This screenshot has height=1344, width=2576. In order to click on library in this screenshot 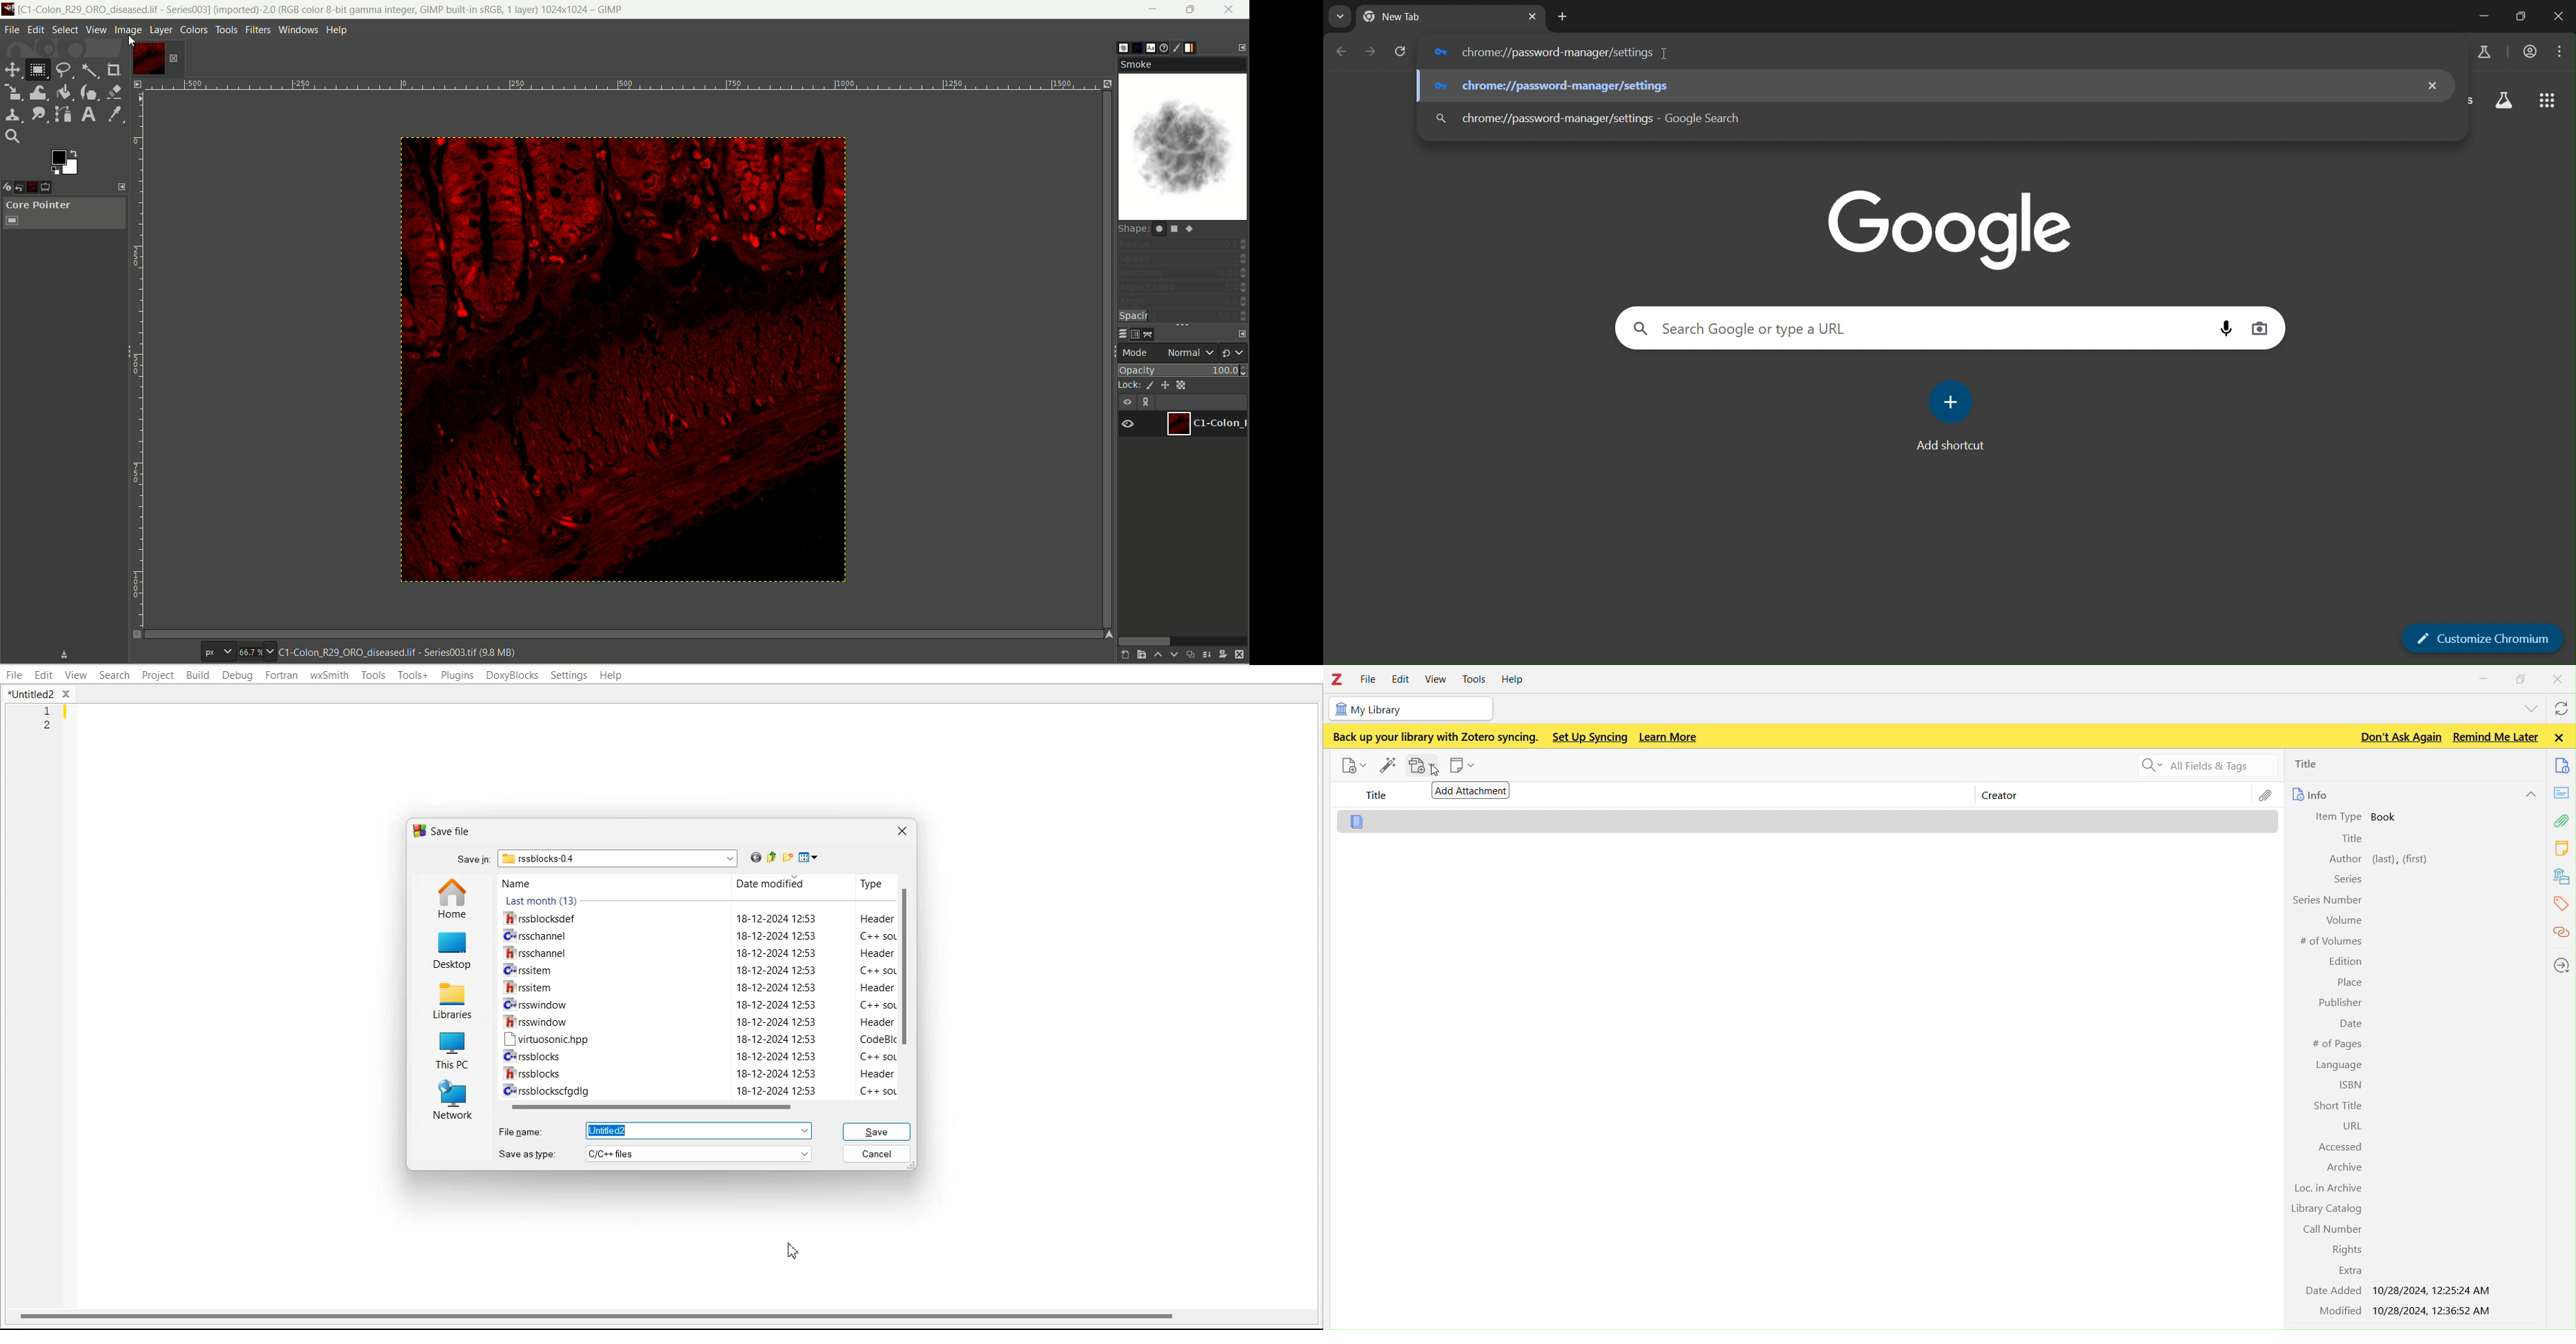, I will do `click(2564, 877)`.